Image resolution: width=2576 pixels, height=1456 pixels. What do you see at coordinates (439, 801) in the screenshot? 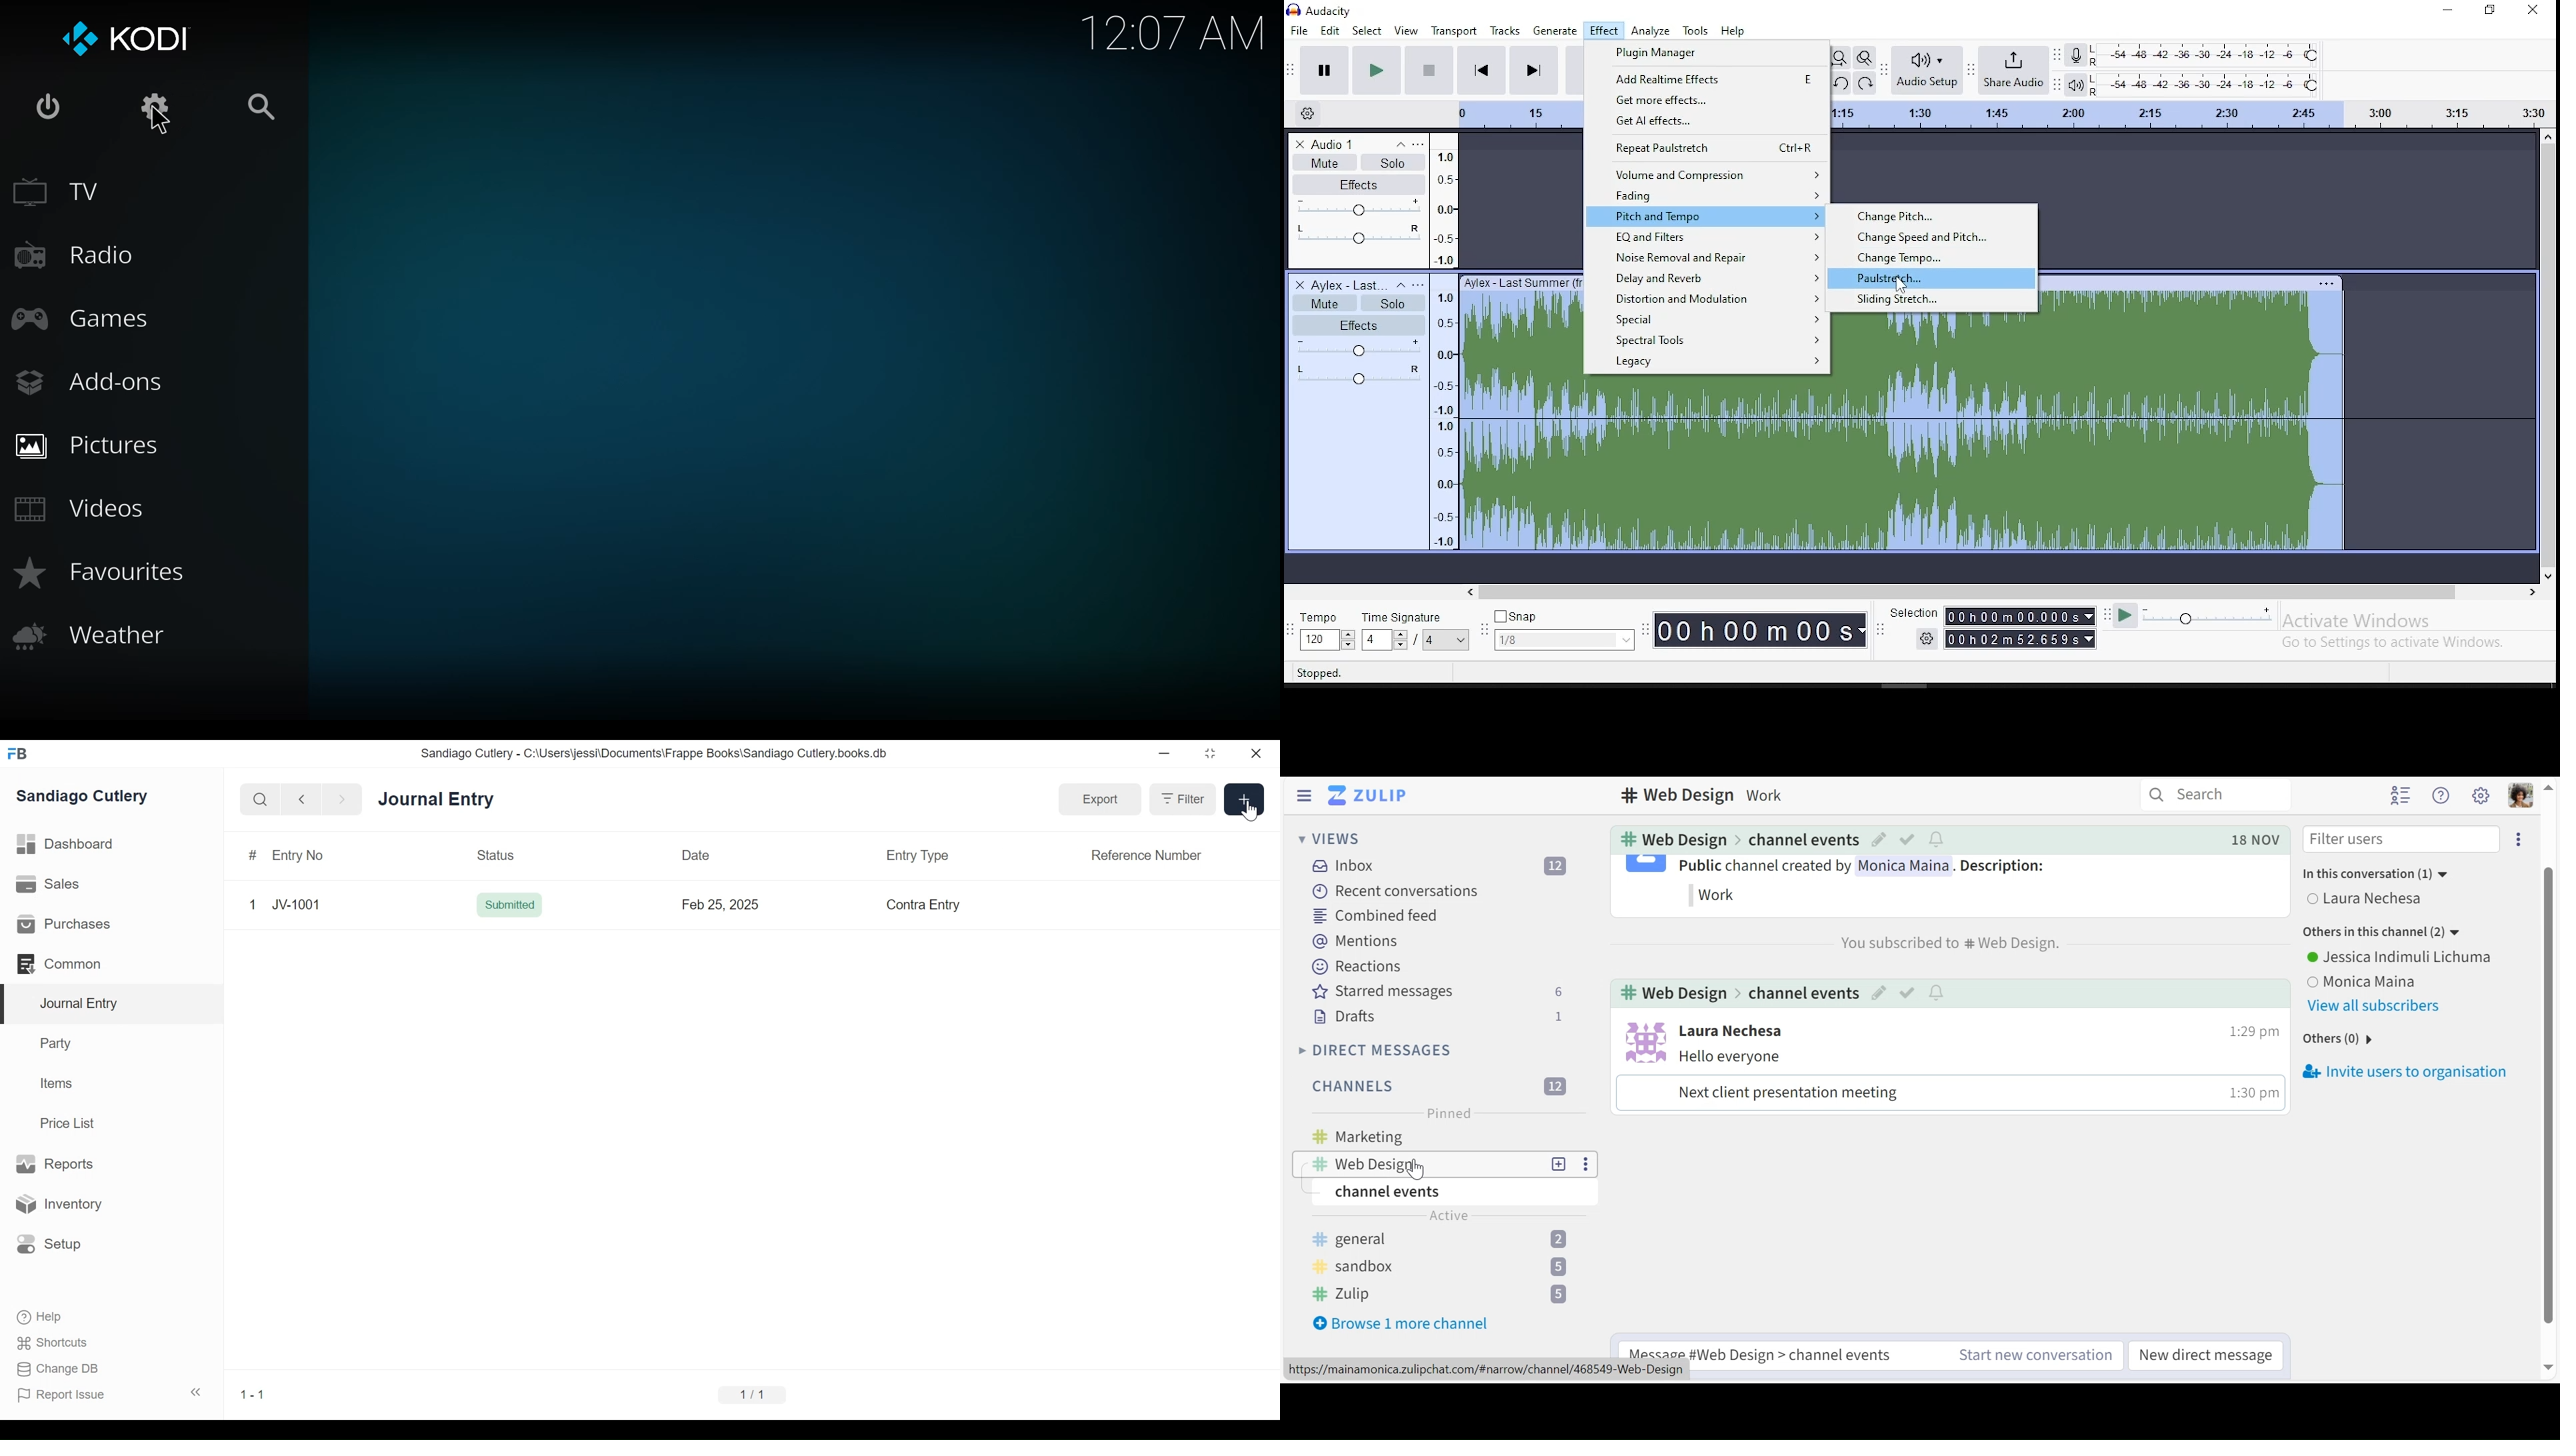
I see `Journal Entry` at bounding box center [439, 801].